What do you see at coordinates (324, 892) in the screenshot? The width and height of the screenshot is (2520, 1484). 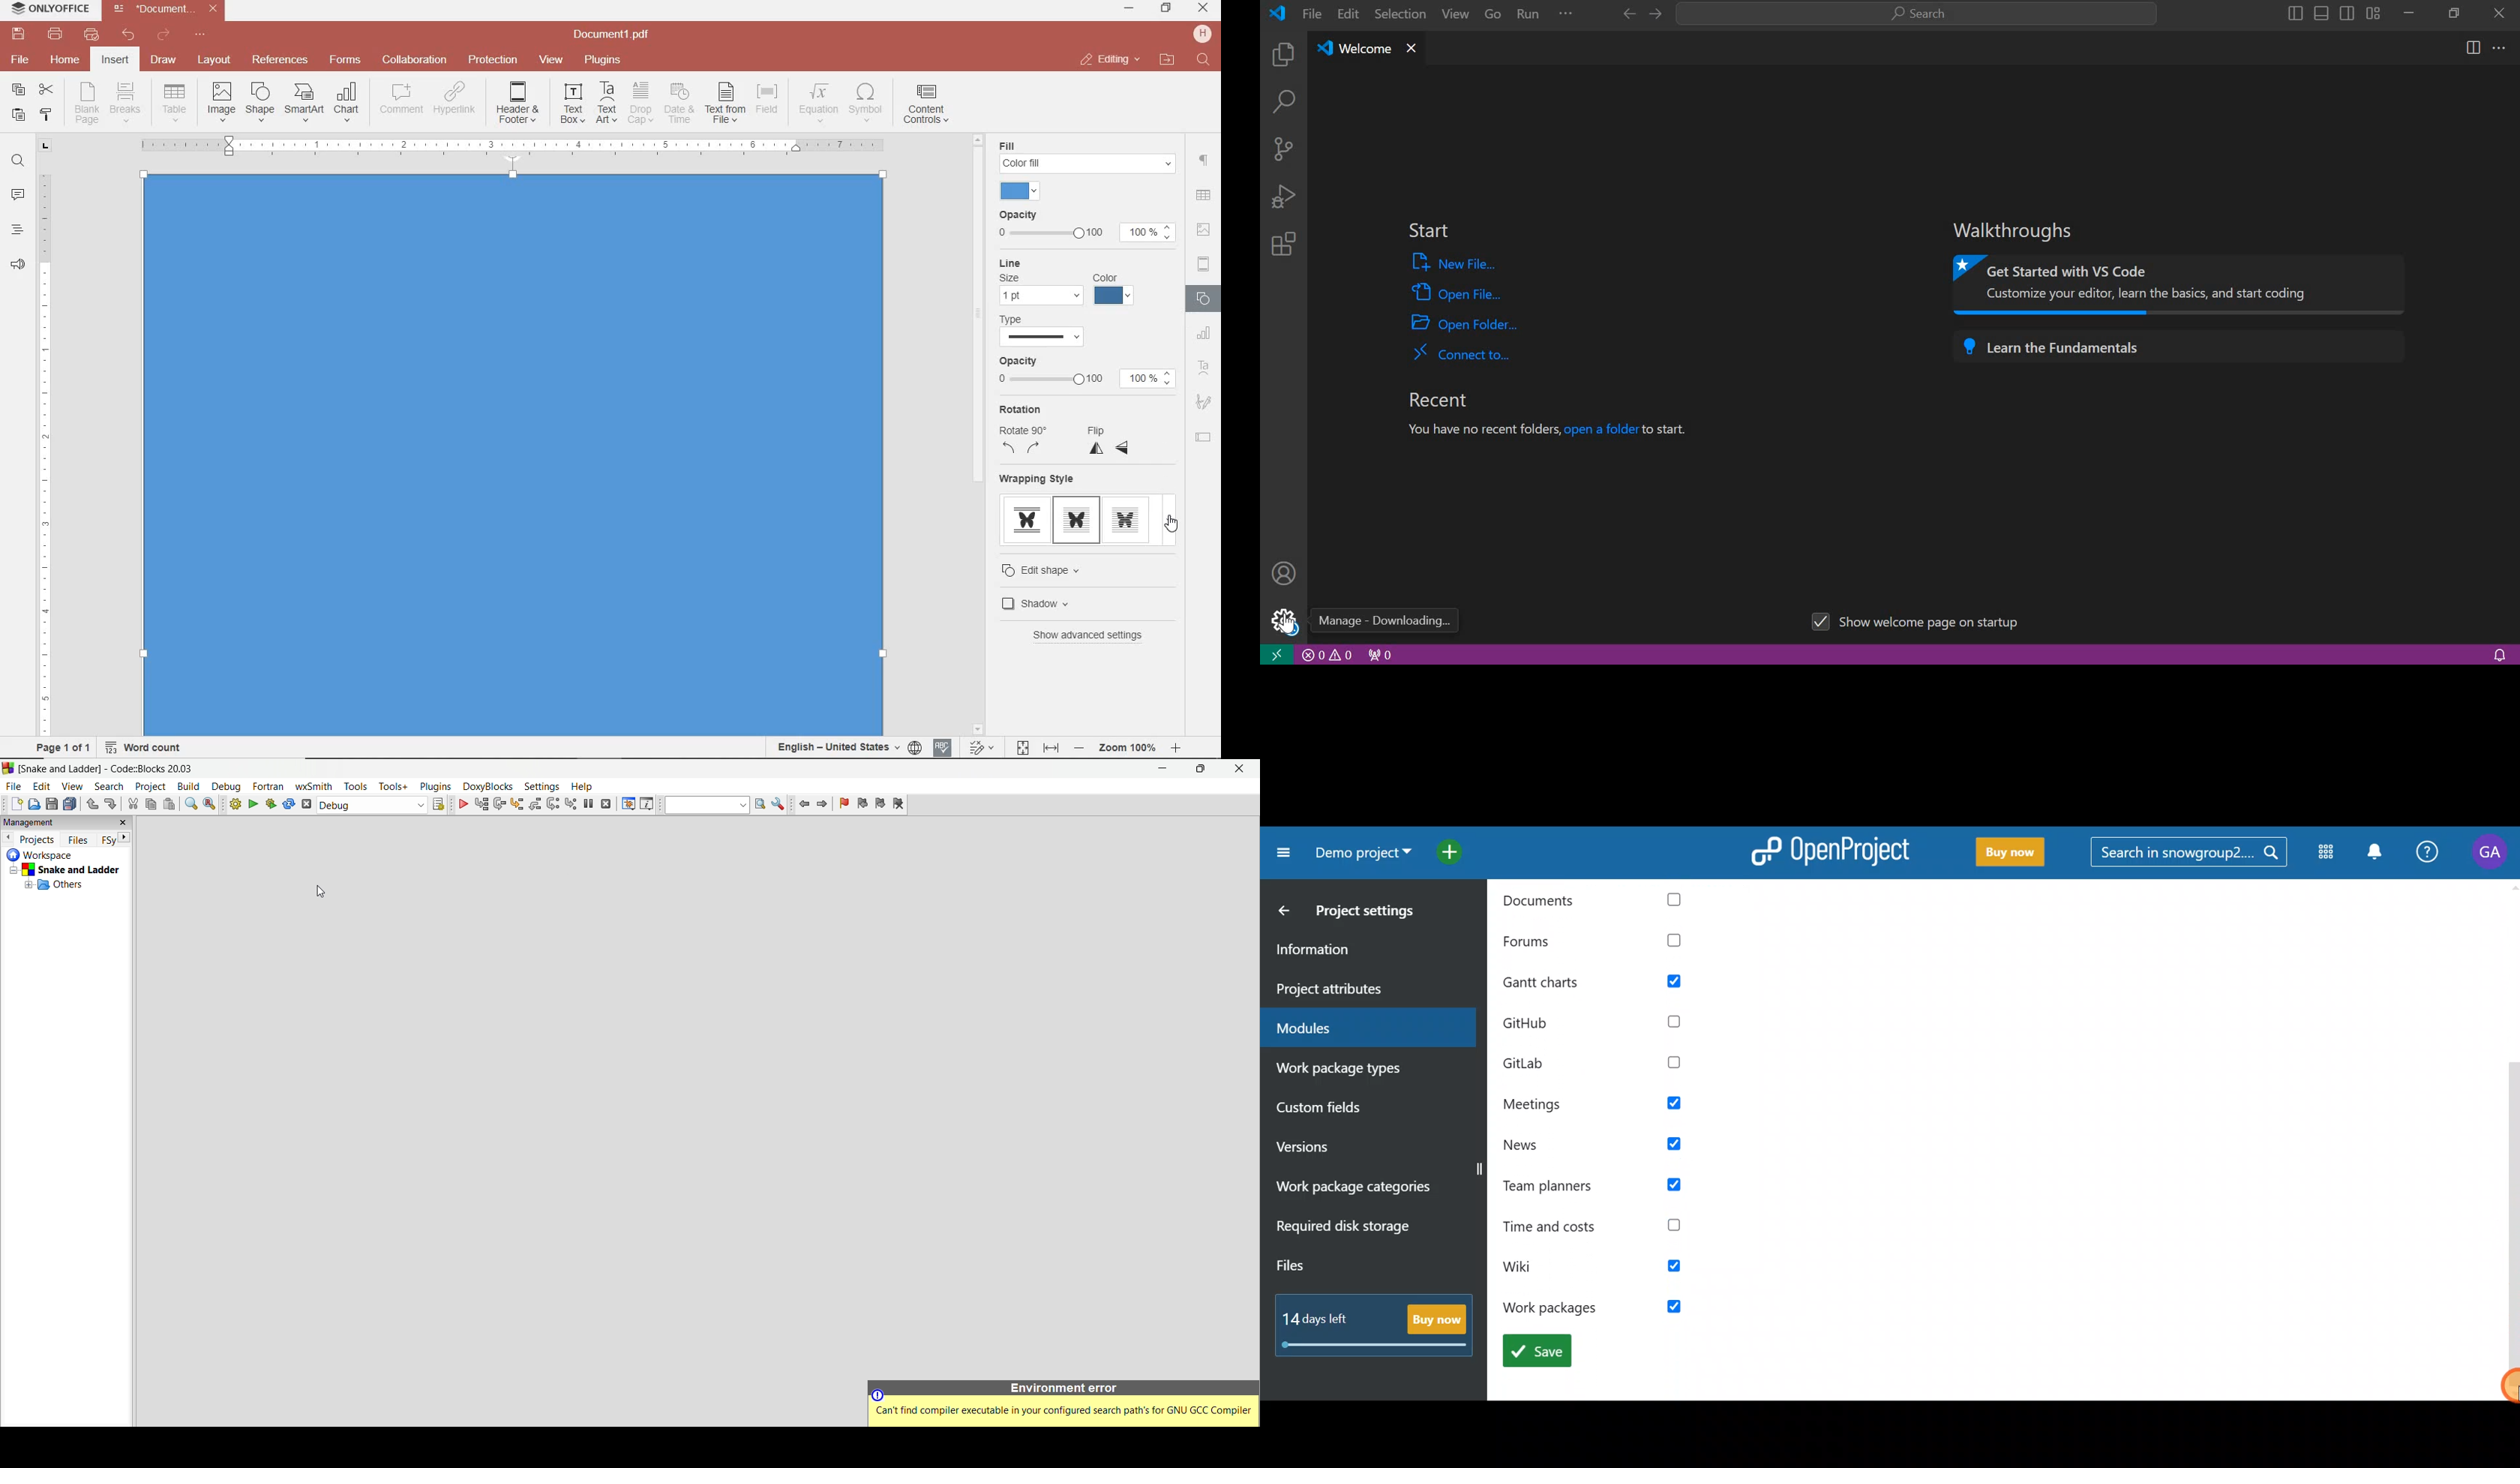 I see `cursor` at bounding box center [324, 892].